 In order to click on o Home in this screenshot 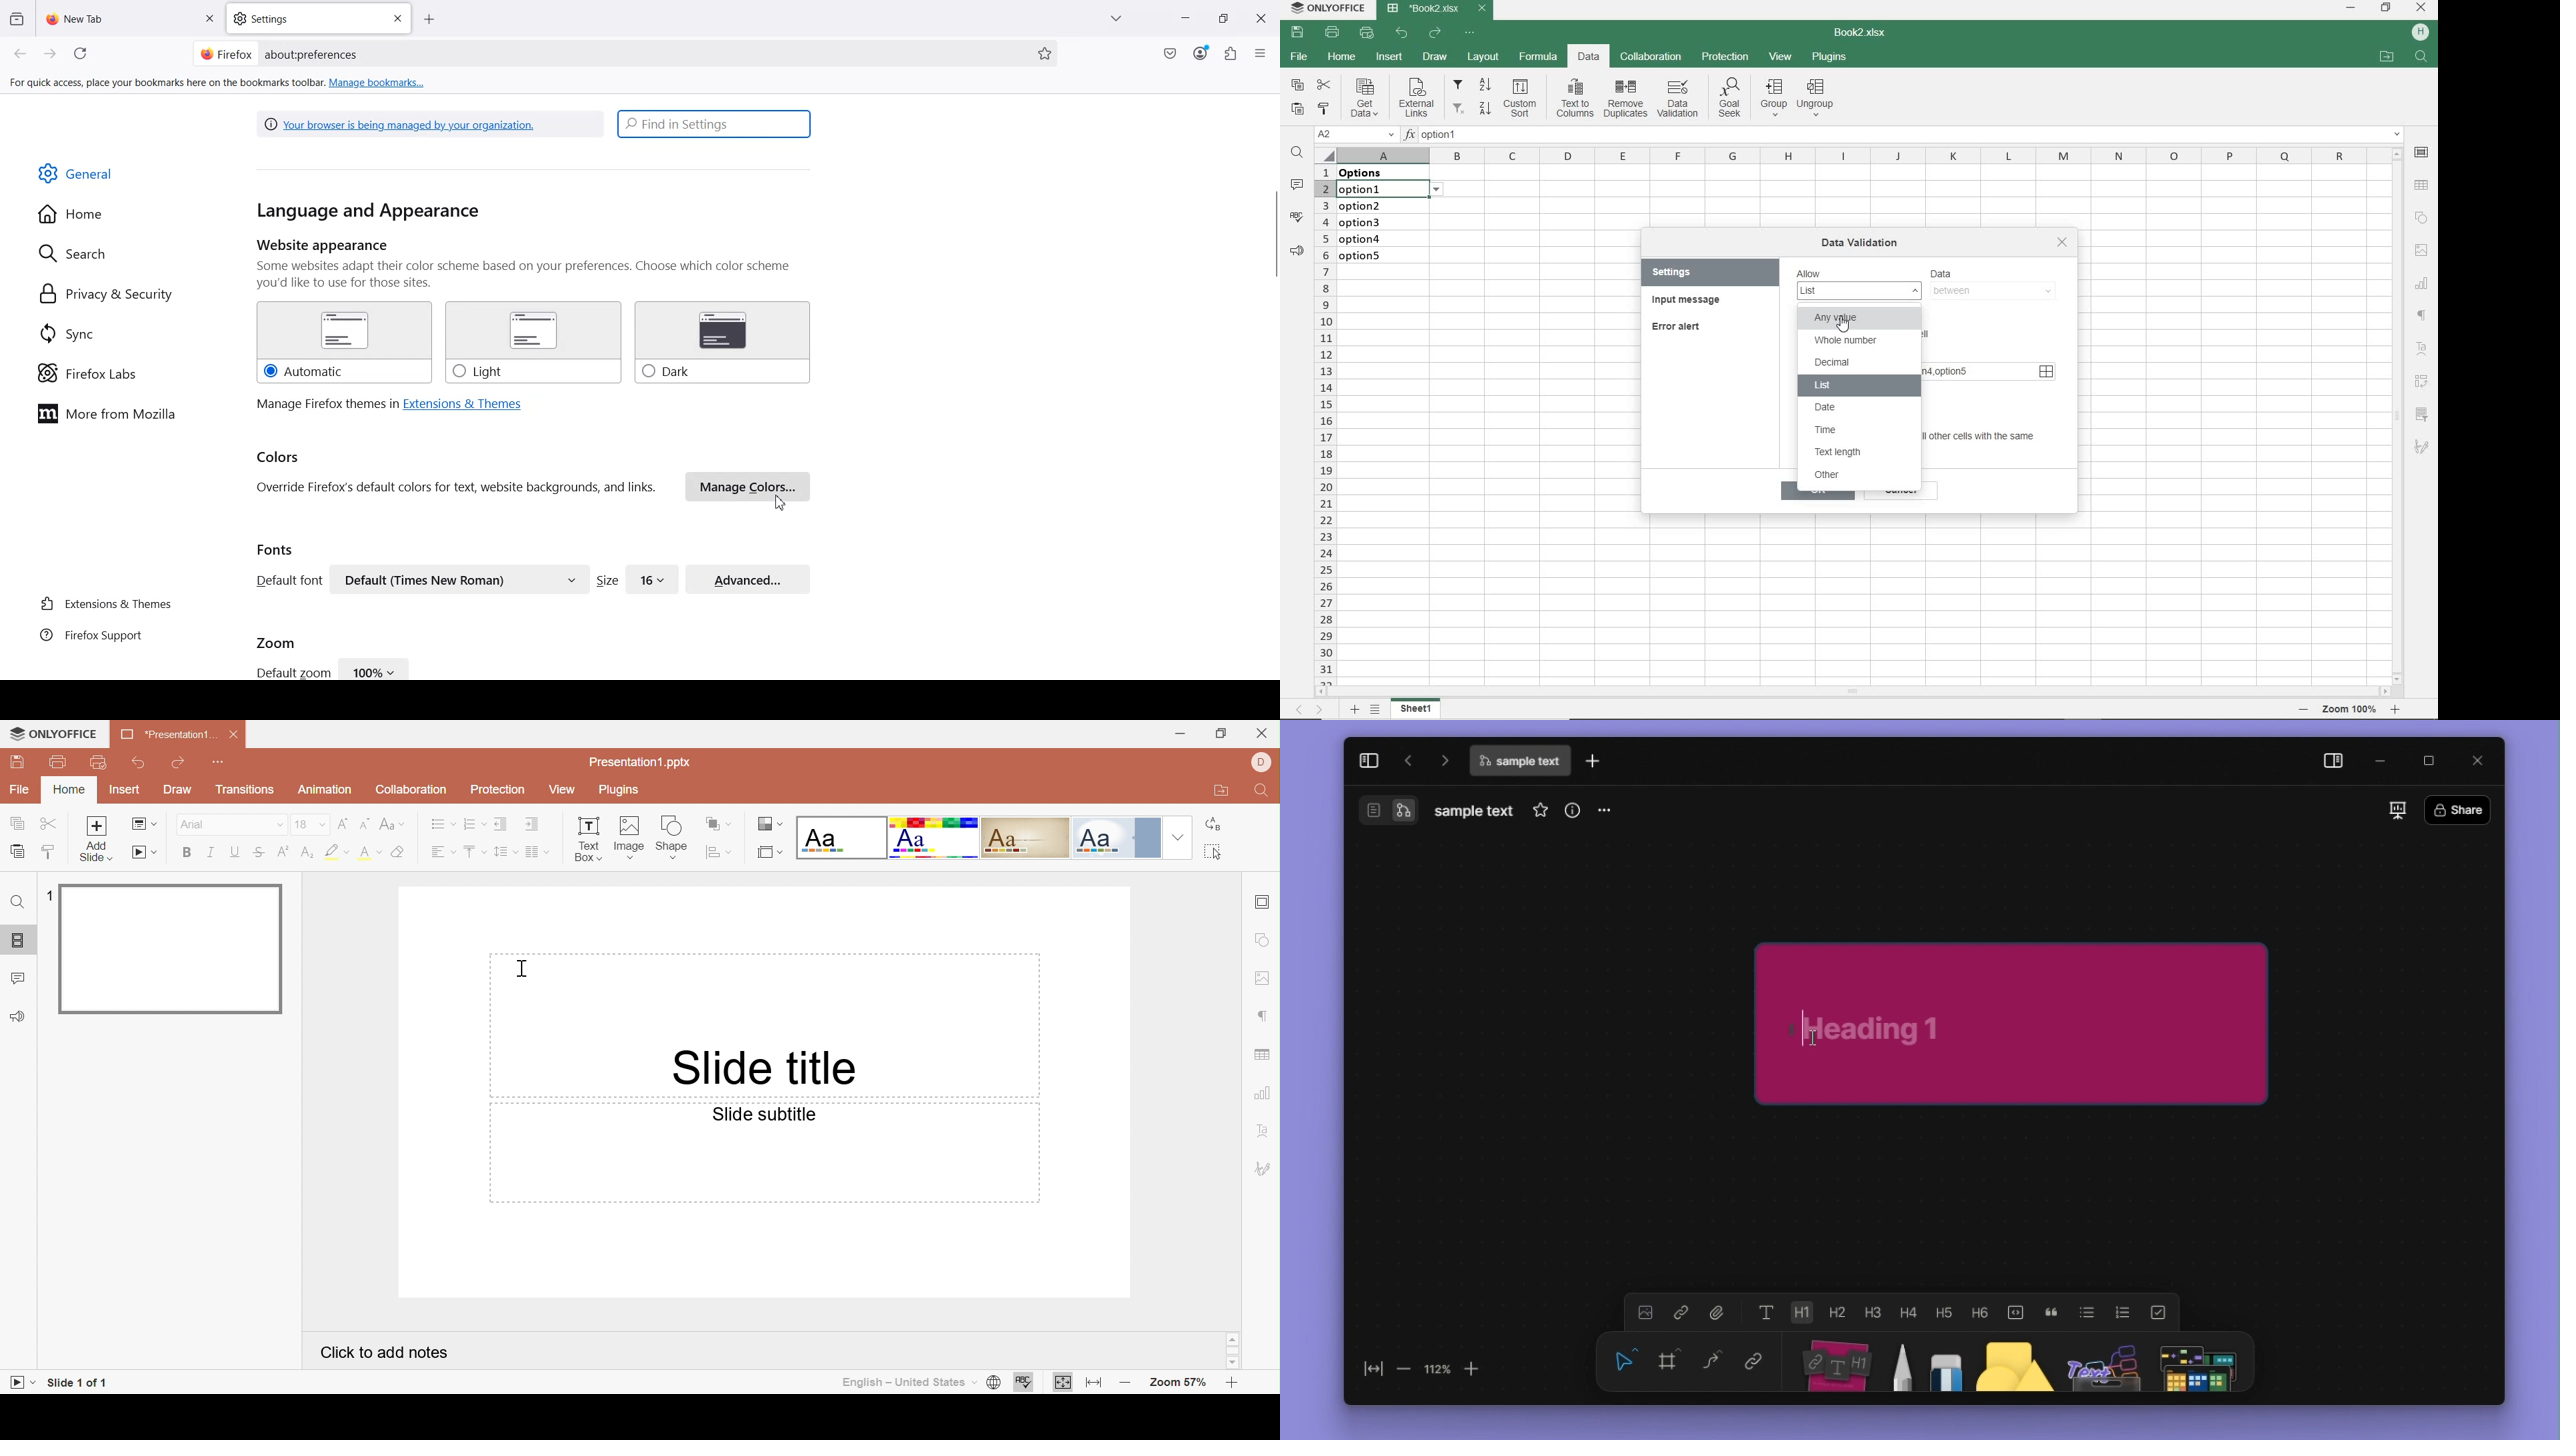, I will do `click(72, 214)`.